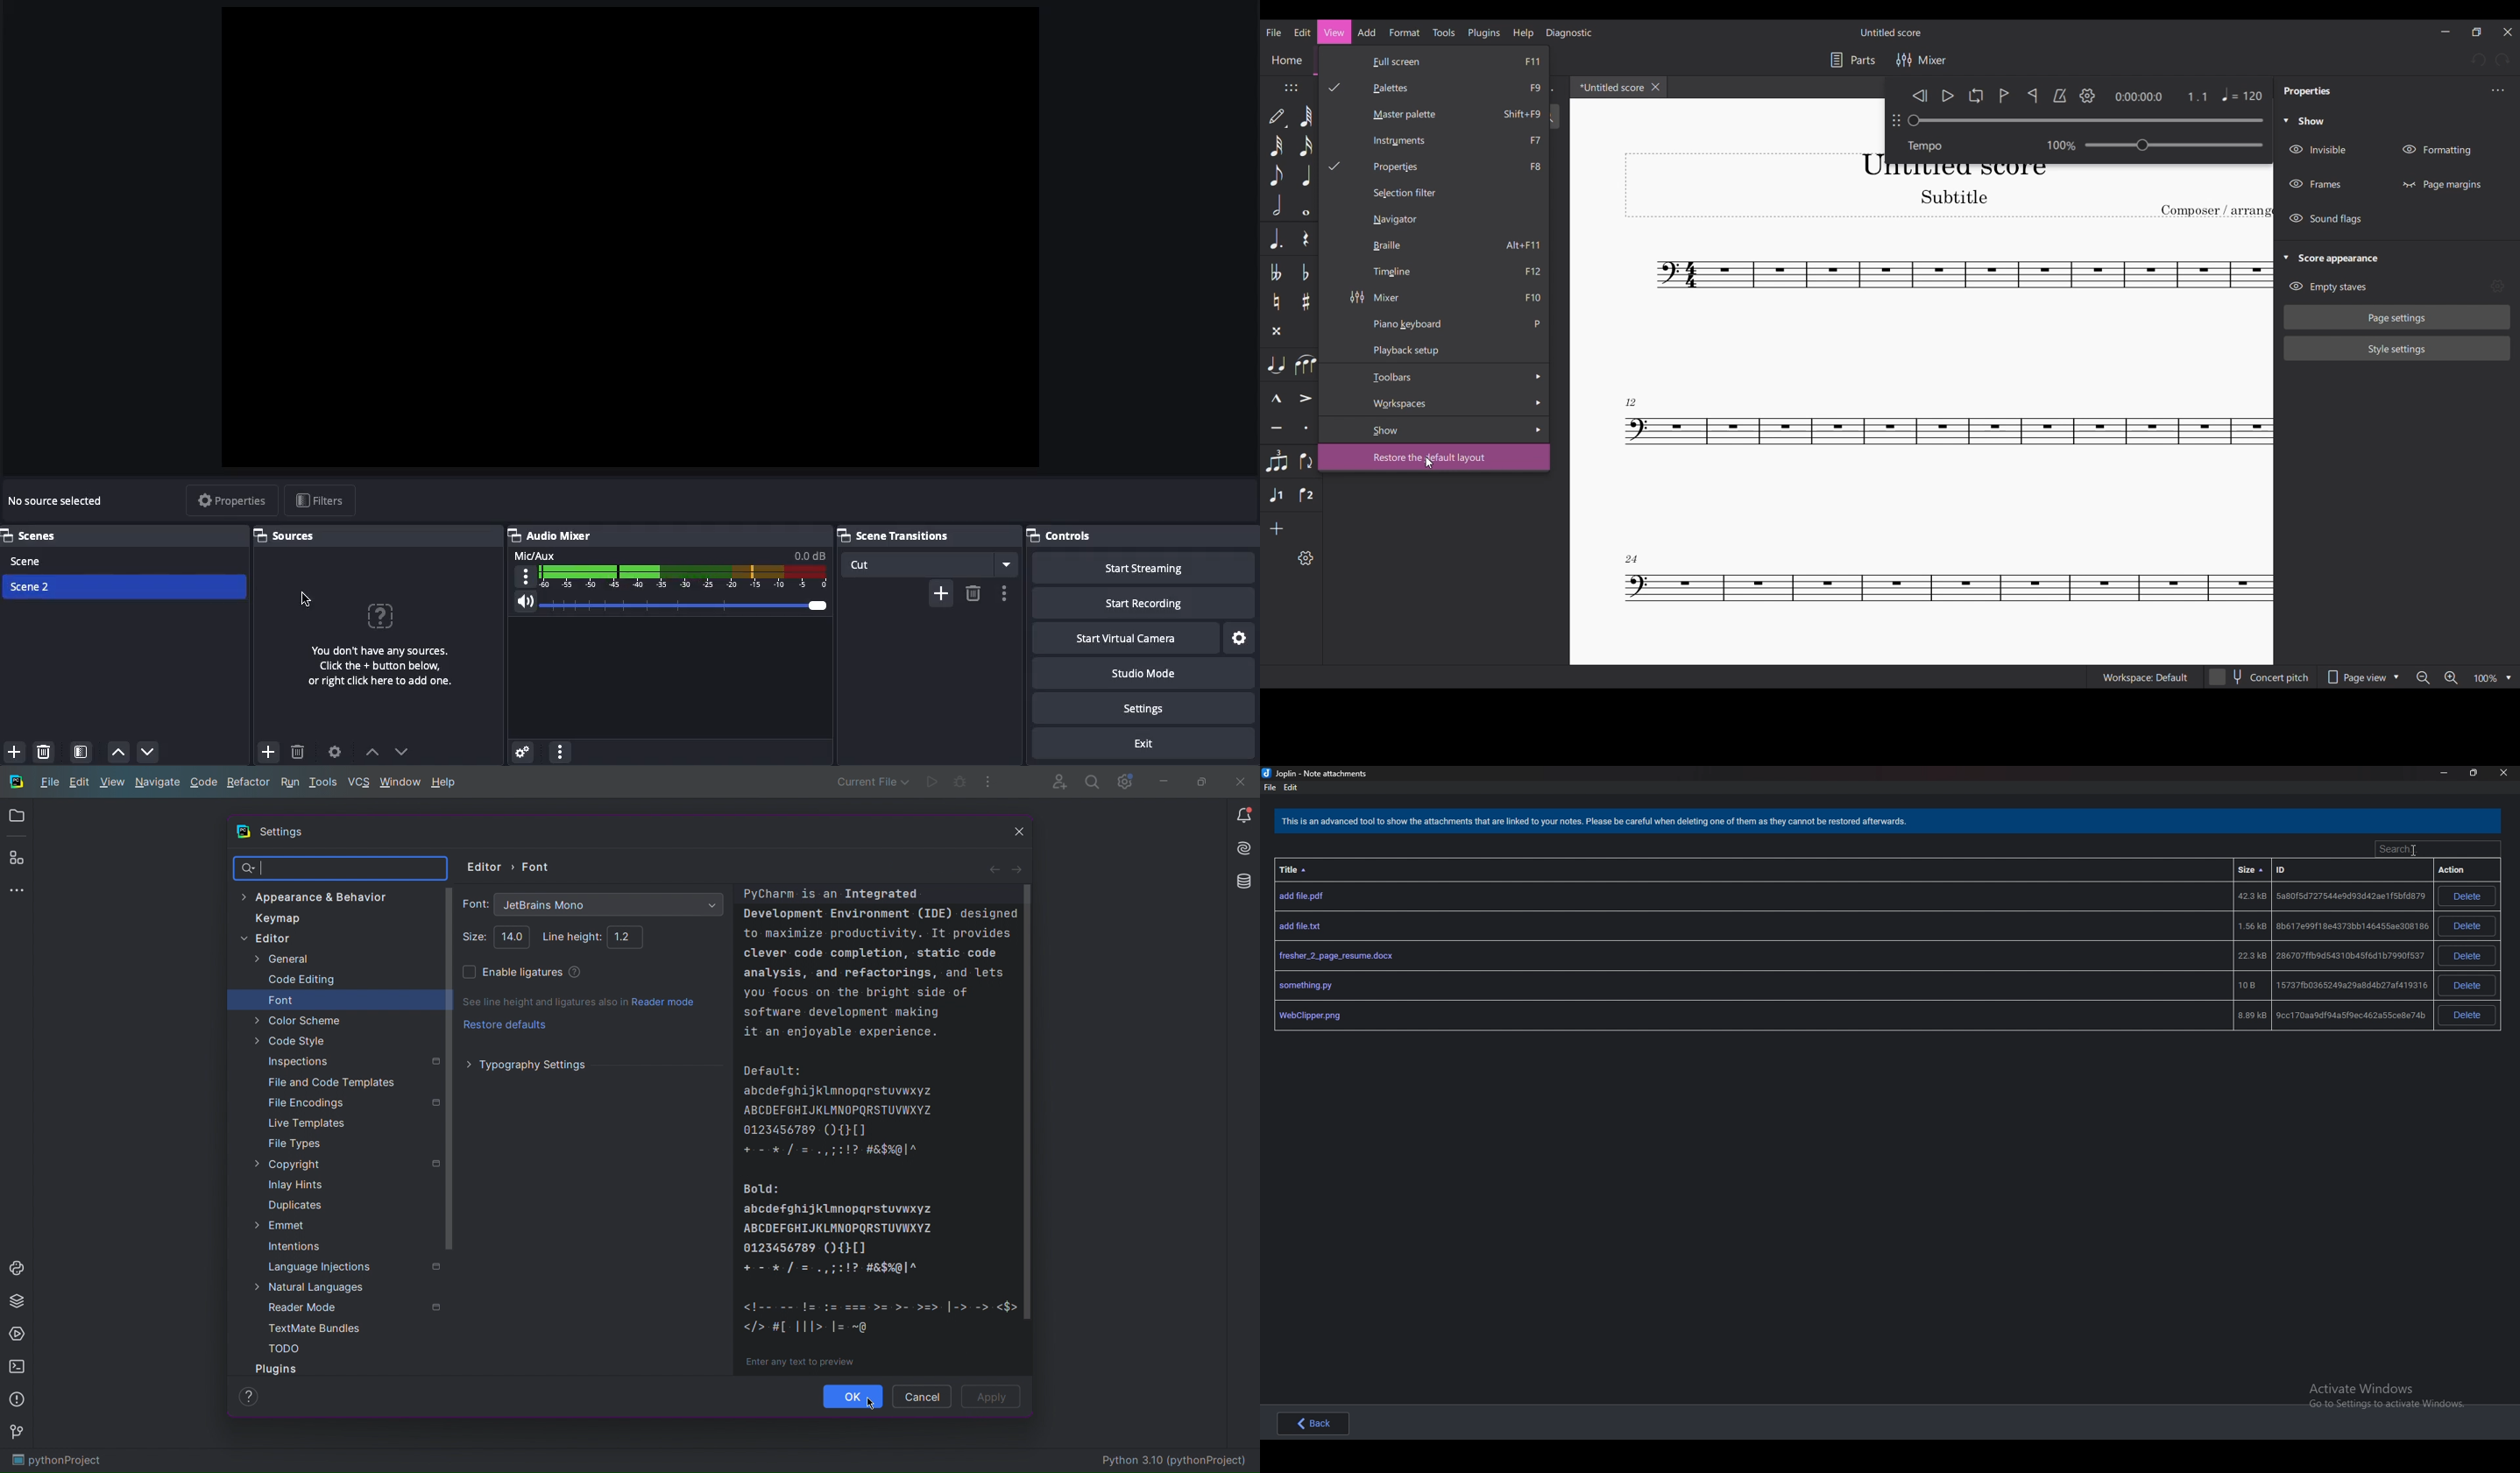 The width and height of the screenshot is (2520, 1484). I want to click on 100%, so click(2055, 144).